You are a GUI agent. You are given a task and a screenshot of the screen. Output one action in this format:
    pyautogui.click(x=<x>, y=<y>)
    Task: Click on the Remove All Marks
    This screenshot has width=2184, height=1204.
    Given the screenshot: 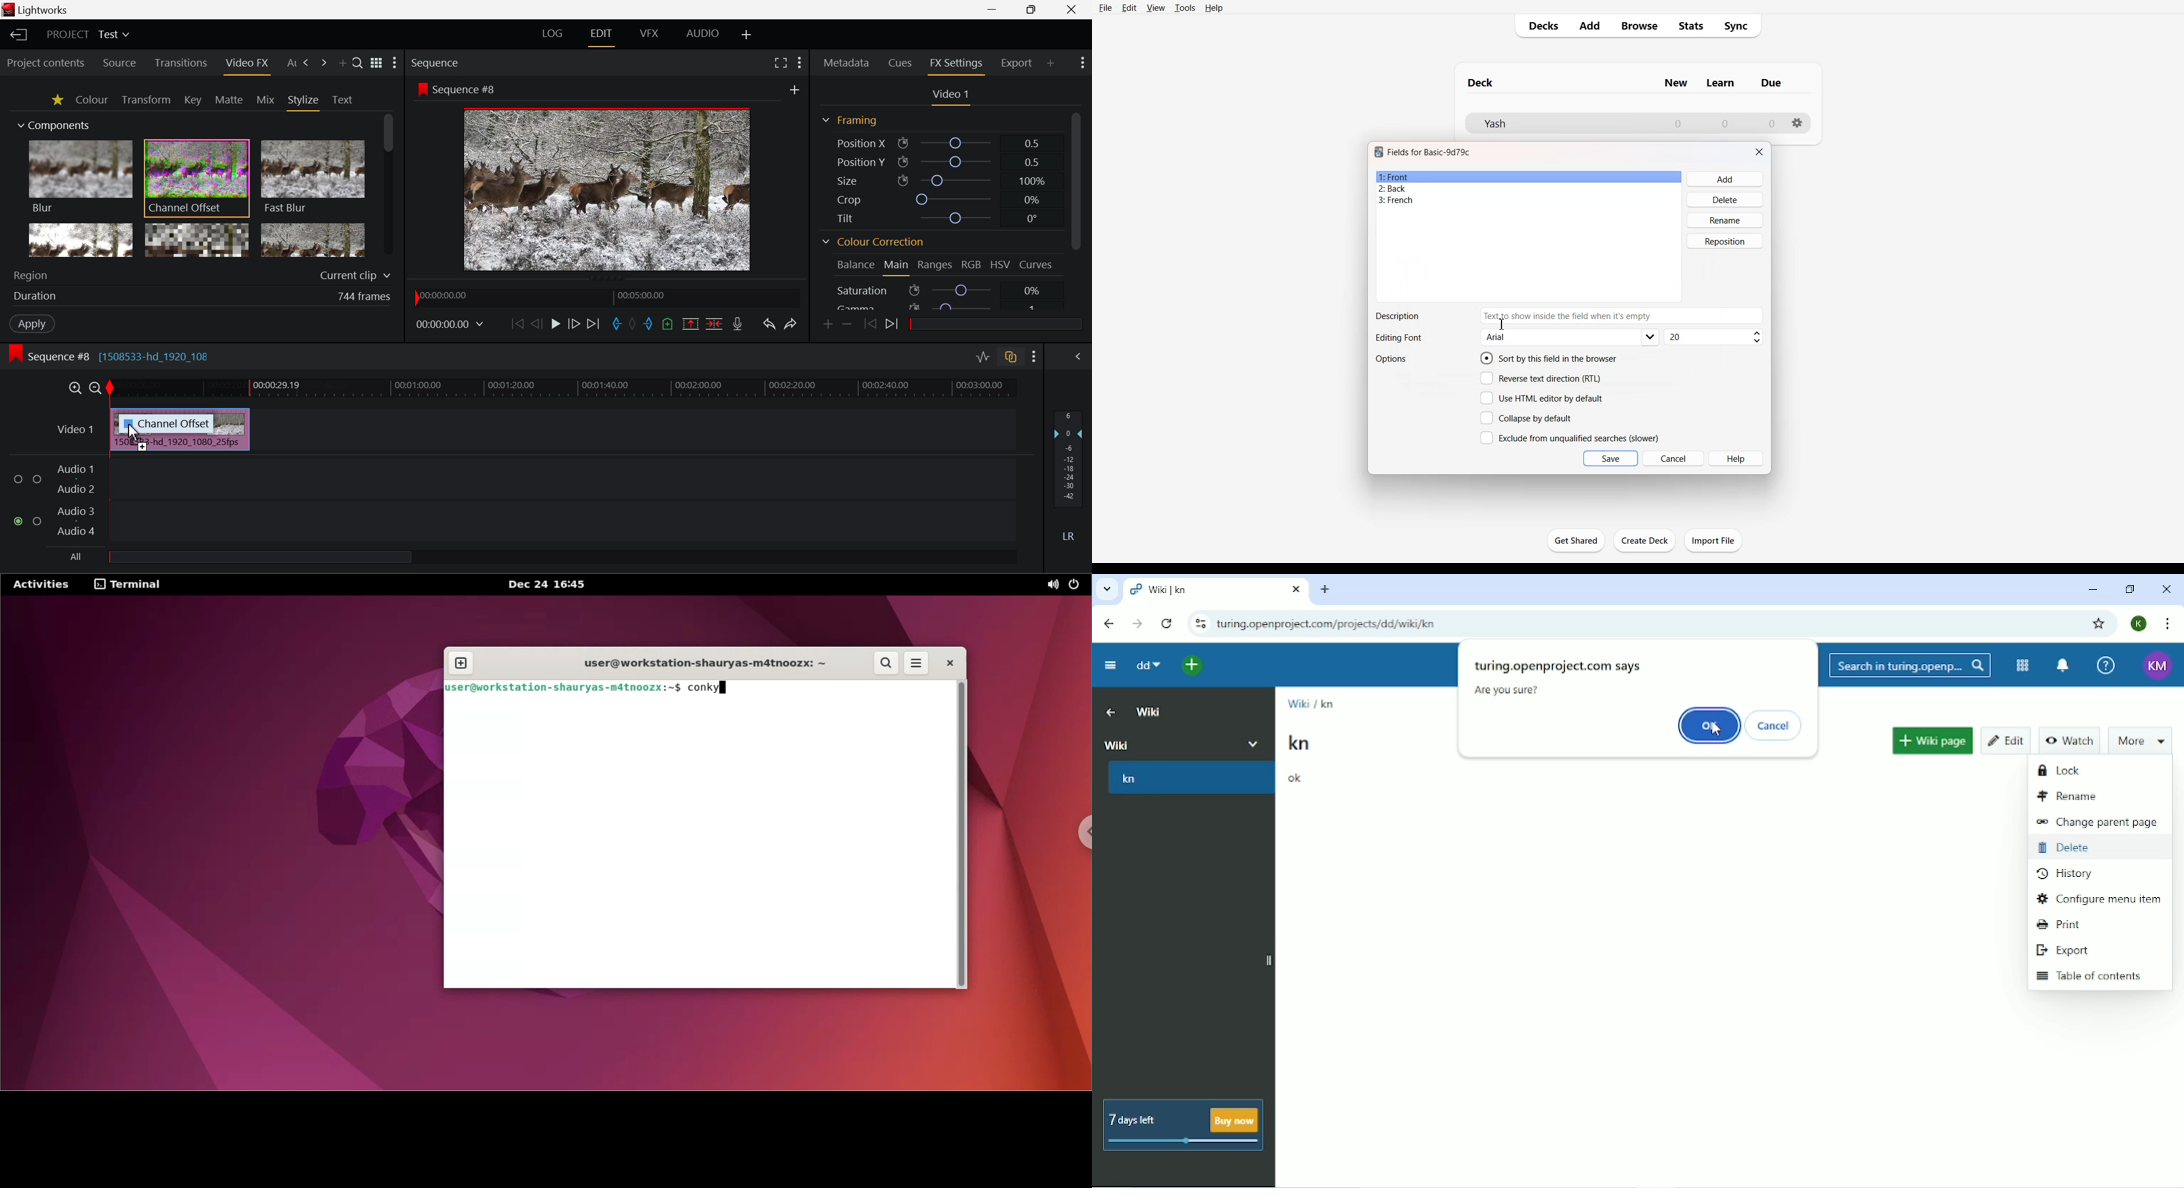 What is the action you would take?
    pyautogui.click(x=632, y=325)
    